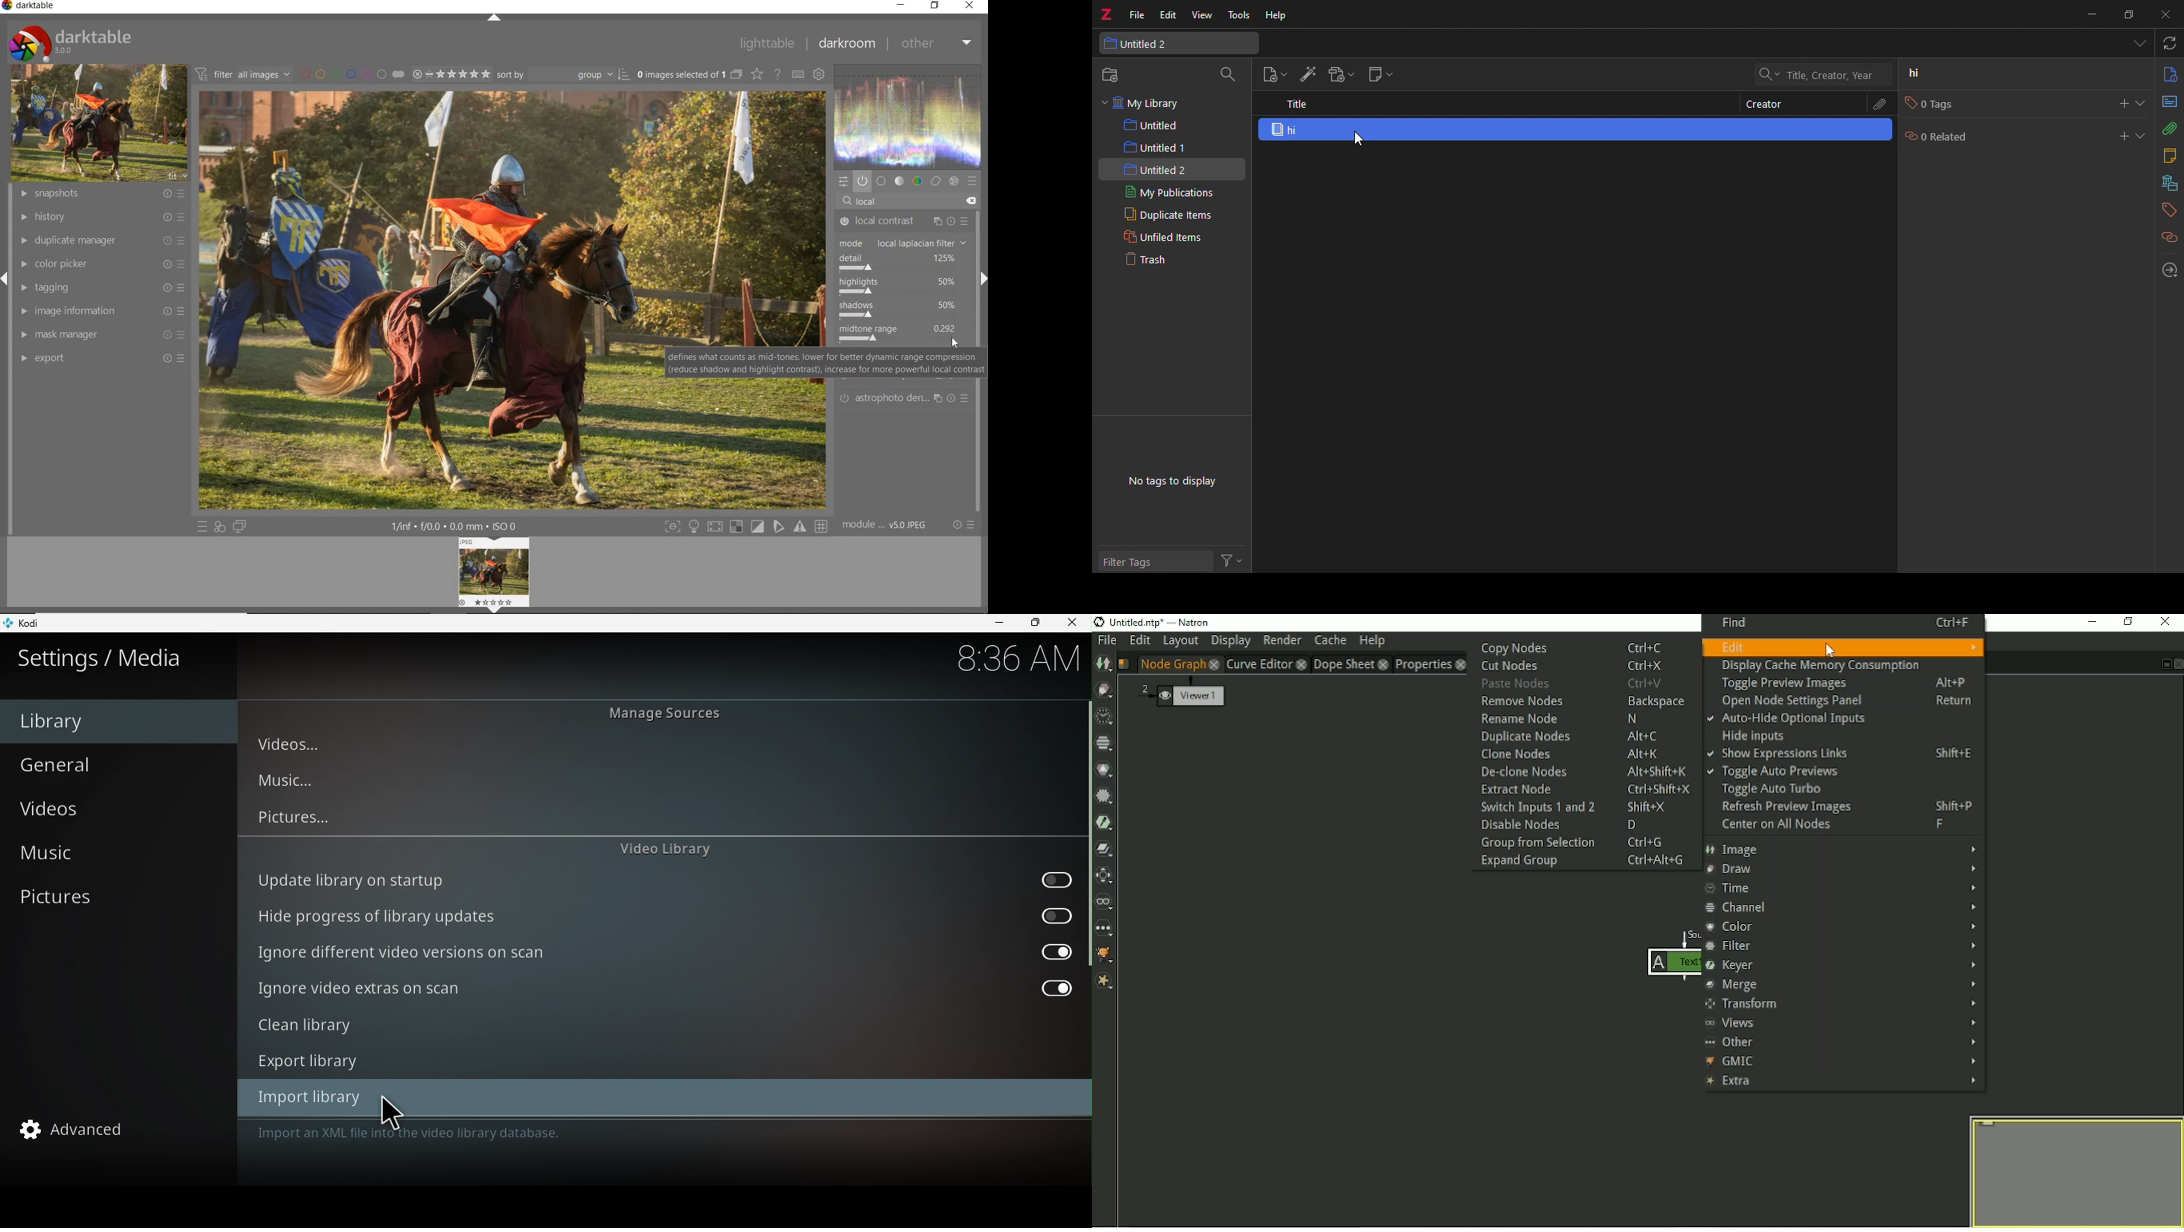 The height and width of the screenshot is (1232, 2184). I want to click on module order, so click(890, 525).